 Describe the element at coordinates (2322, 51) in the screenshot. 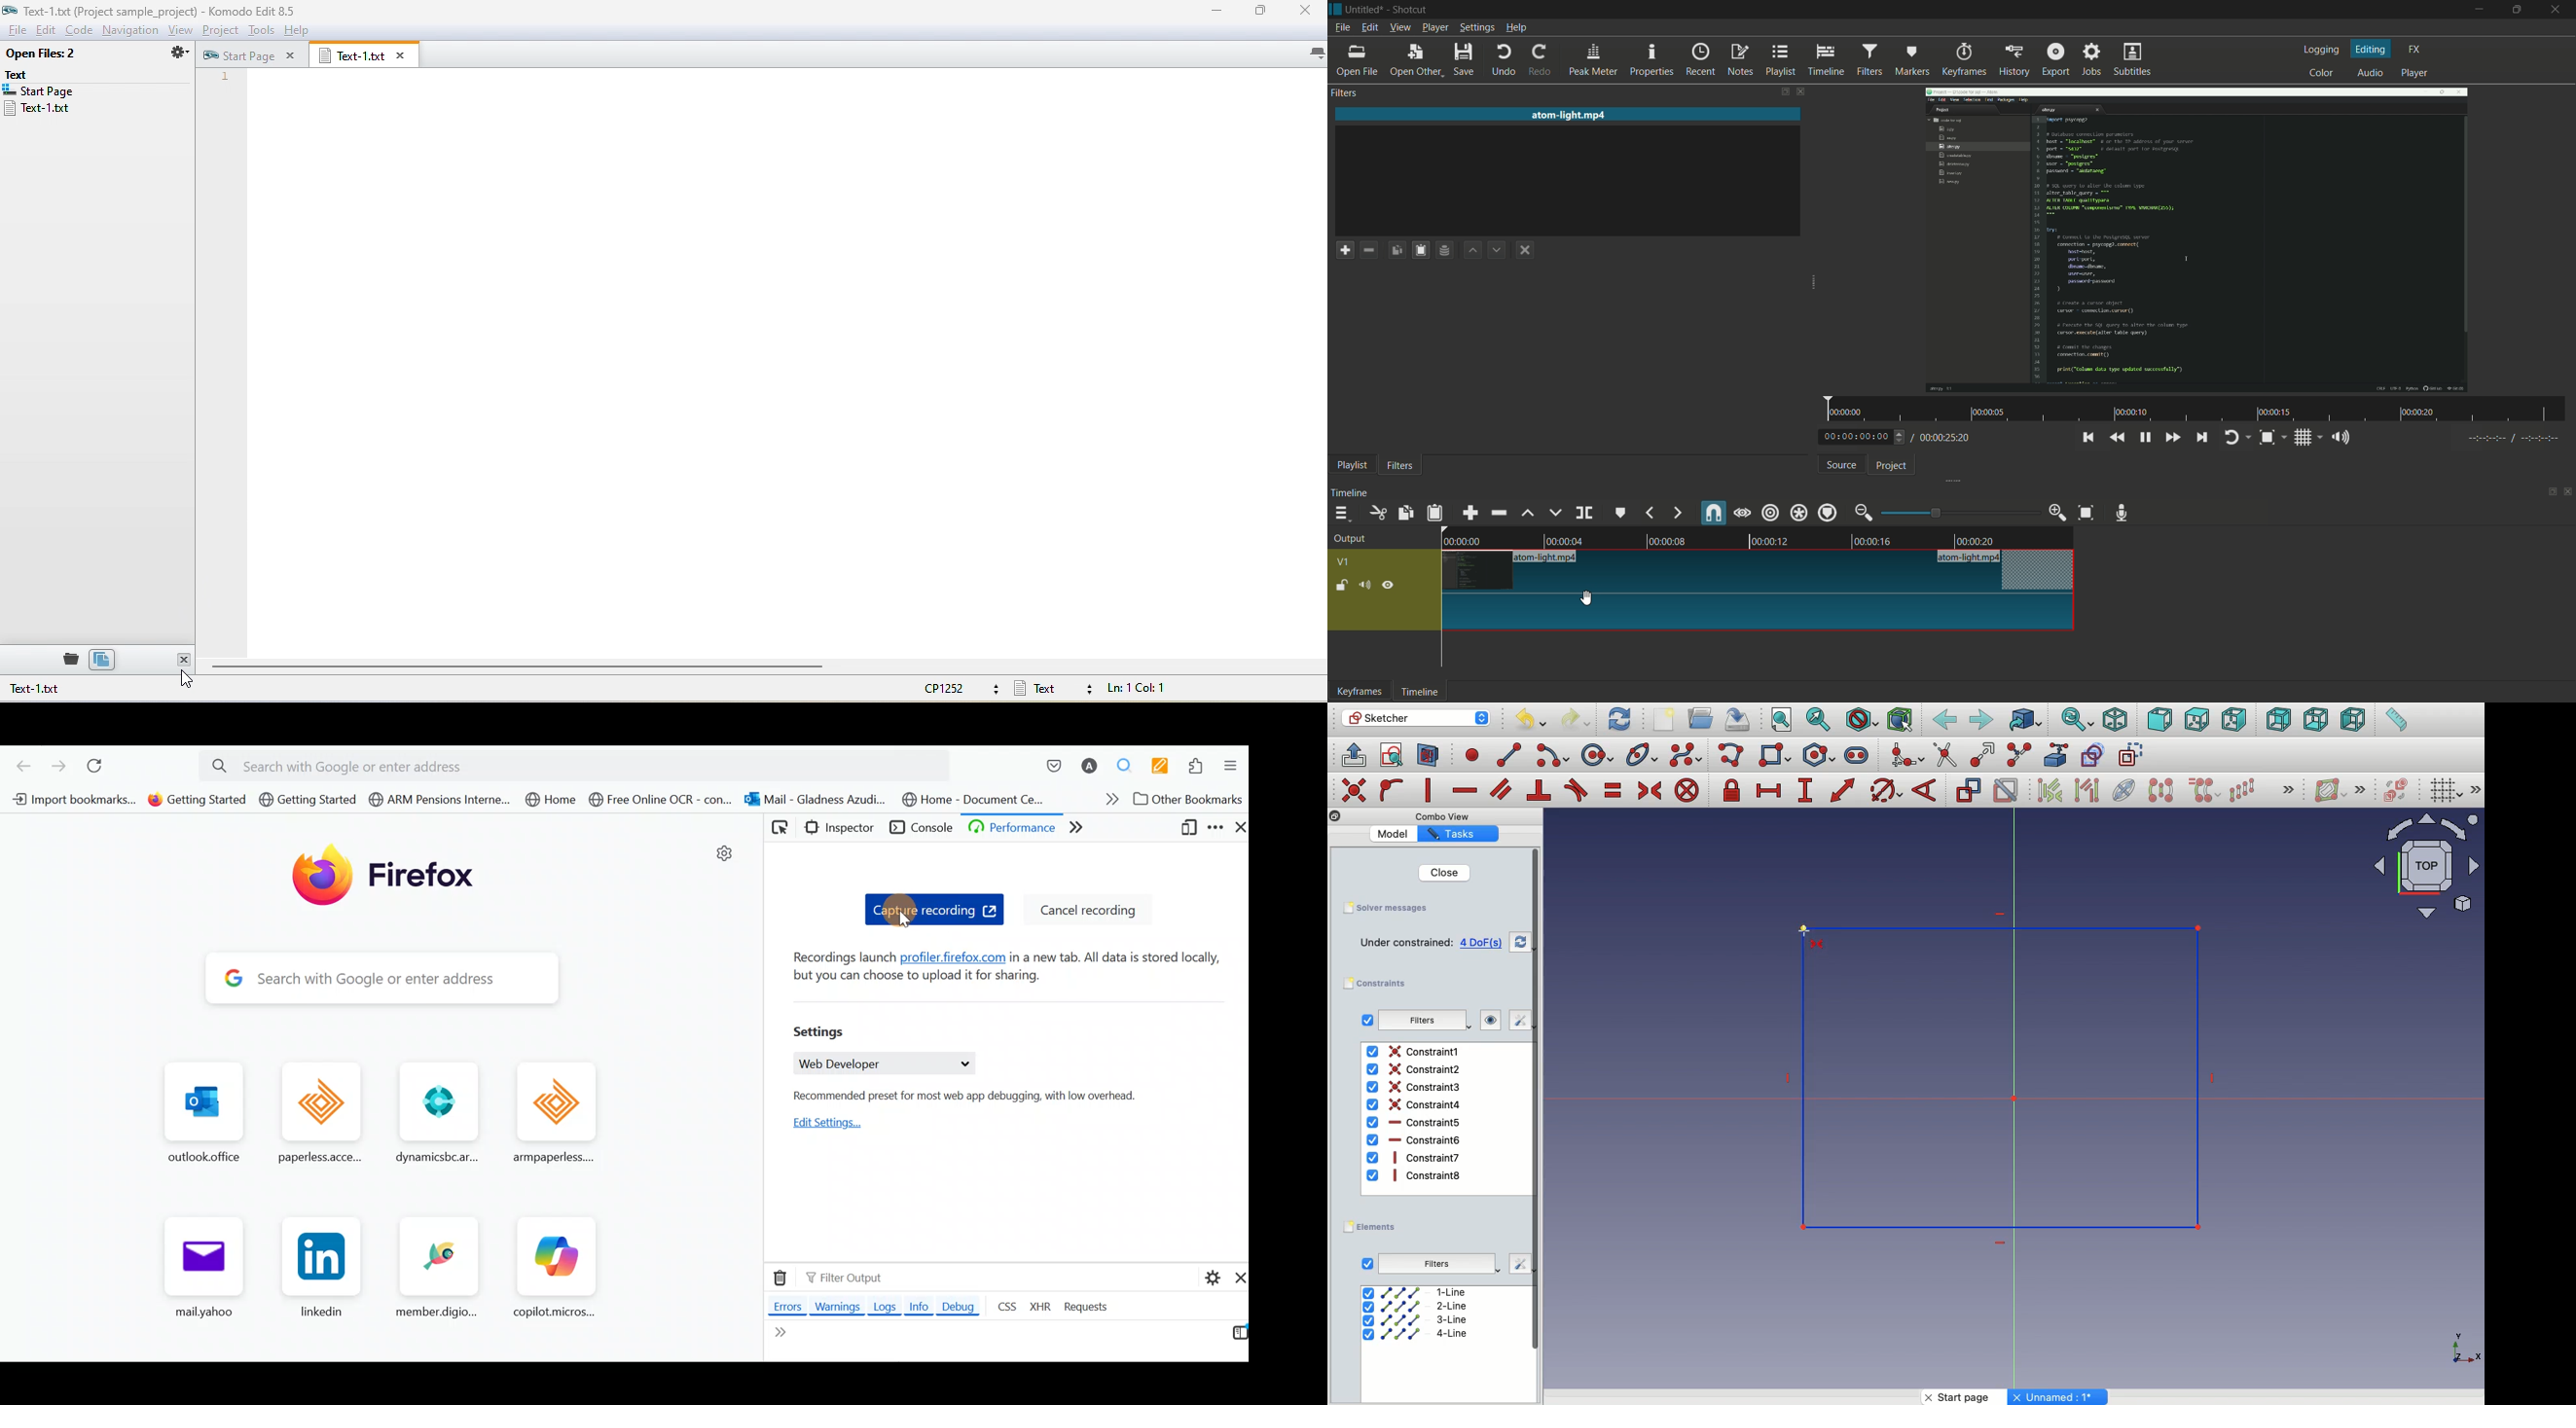

I see `logging` at that location.